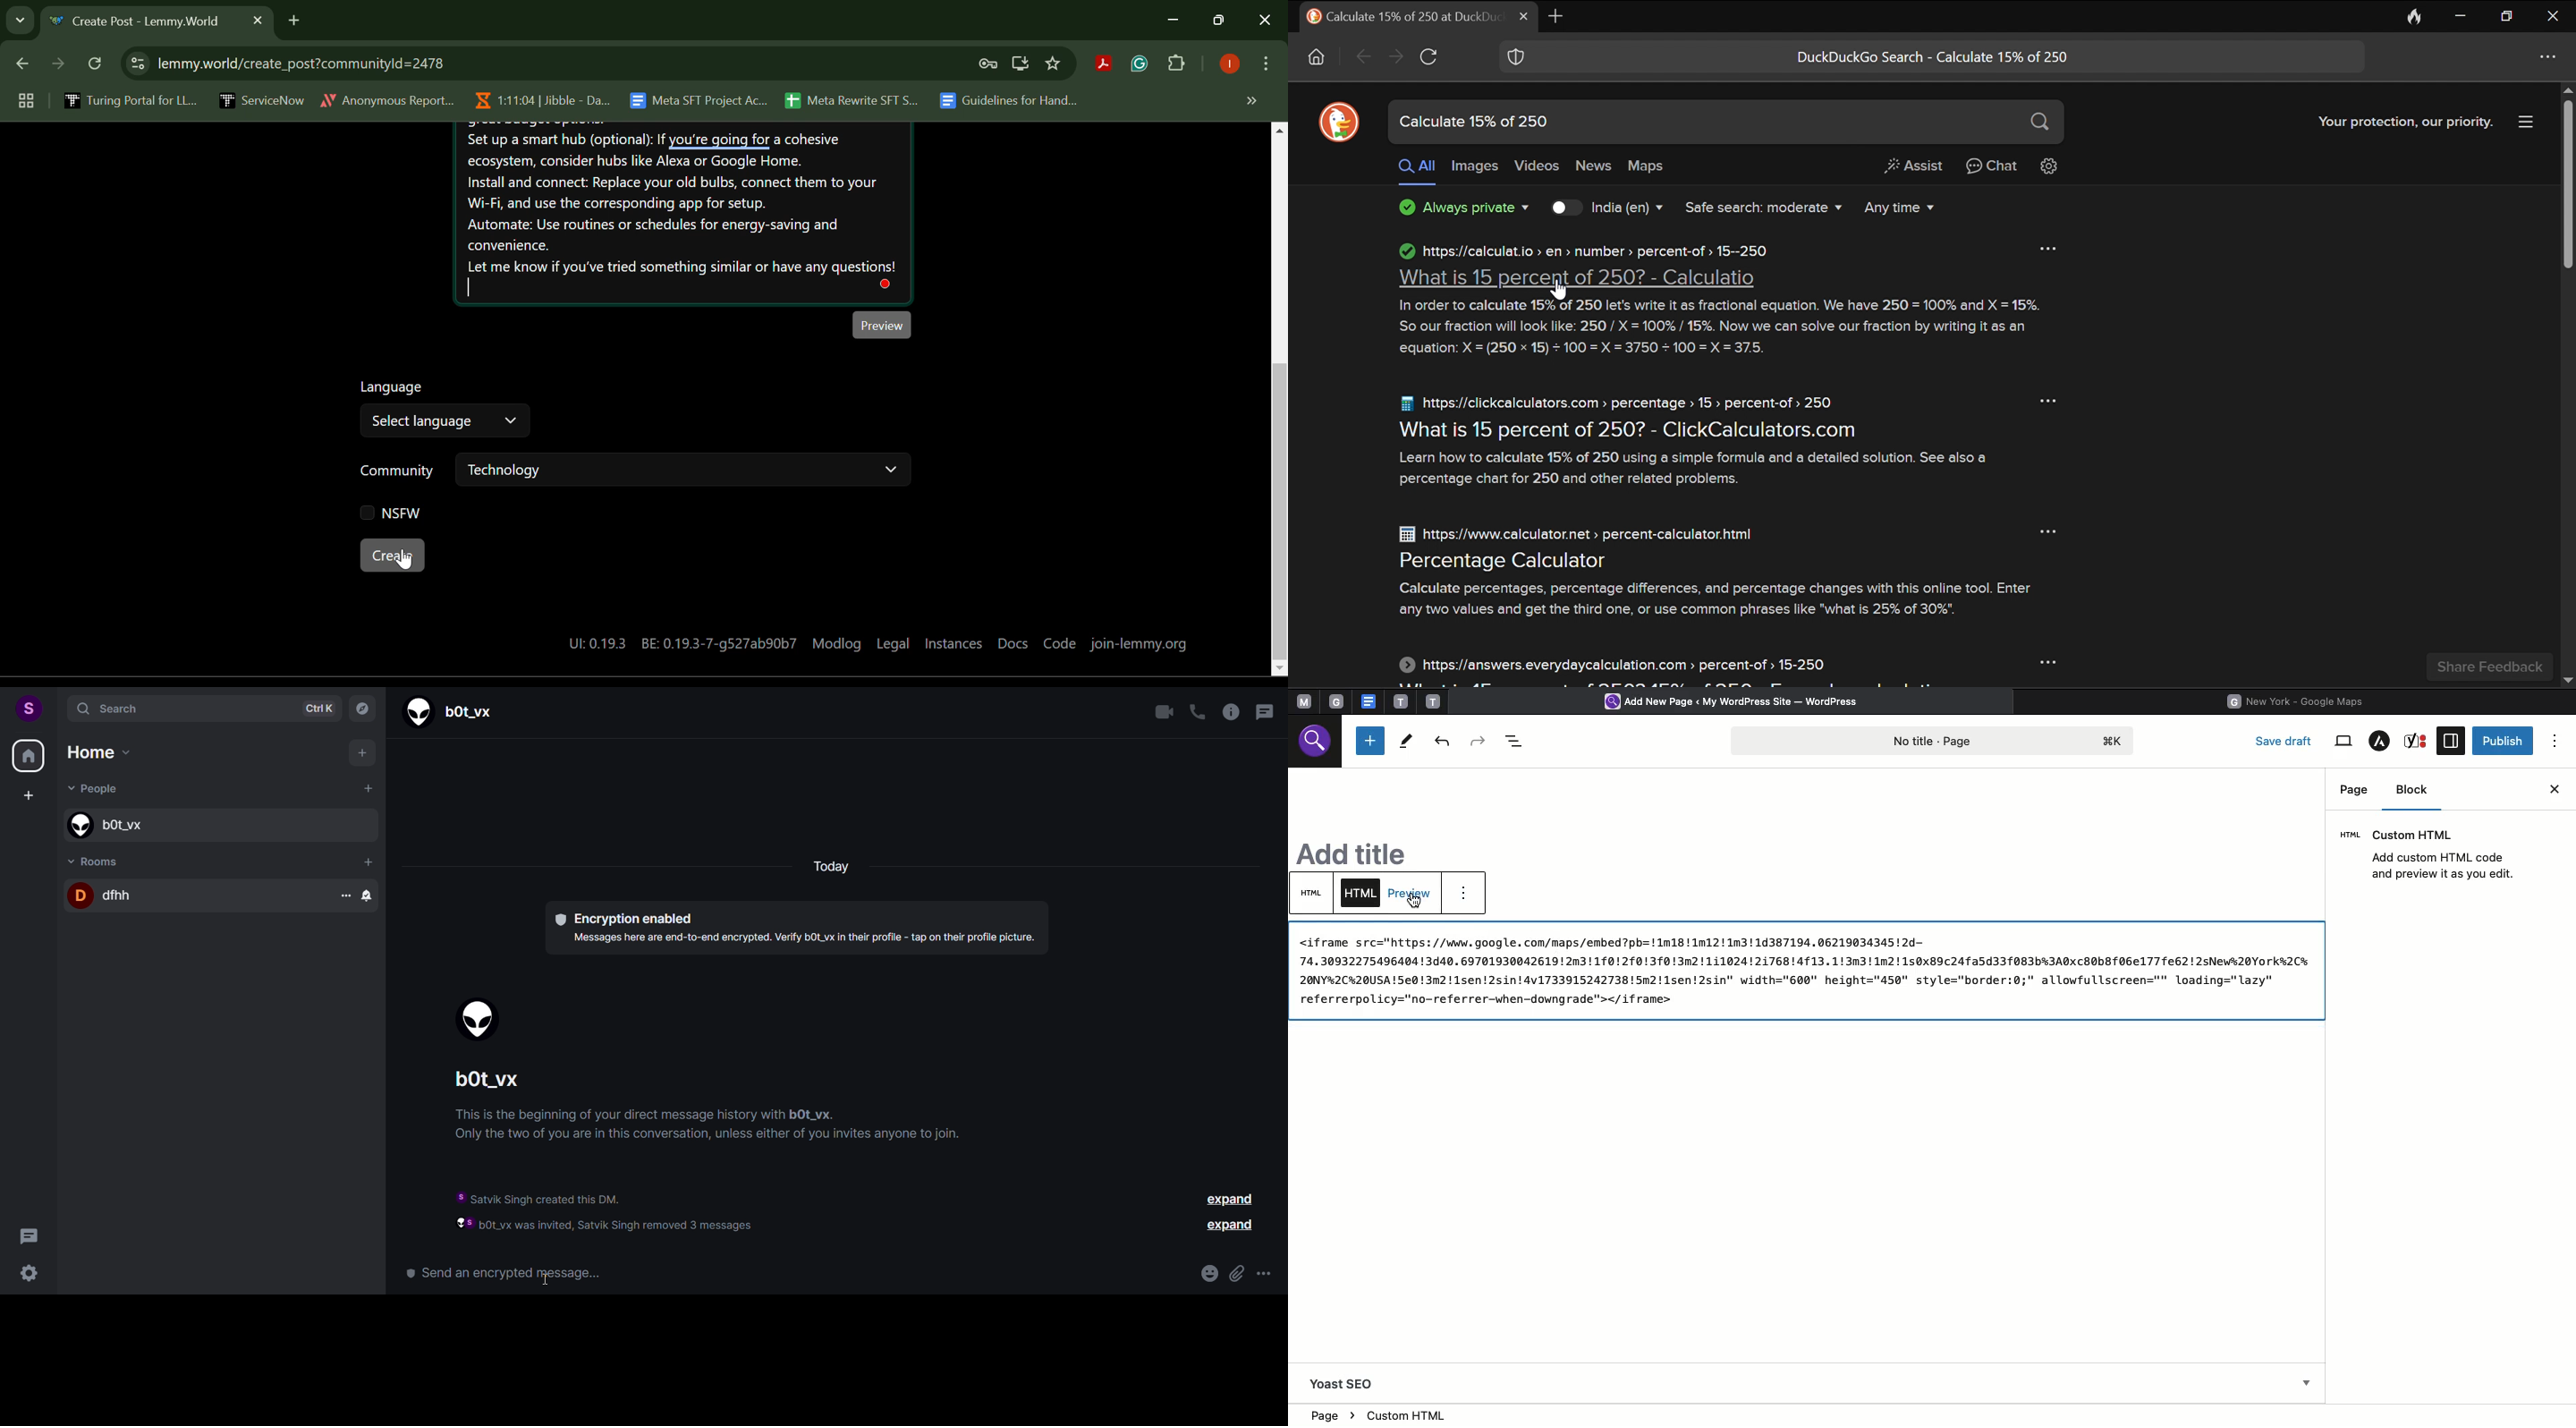  What do you see at coordinates (547, 1278) in the screenshot?
I see `cursor` at bounding box center [547, 1278].